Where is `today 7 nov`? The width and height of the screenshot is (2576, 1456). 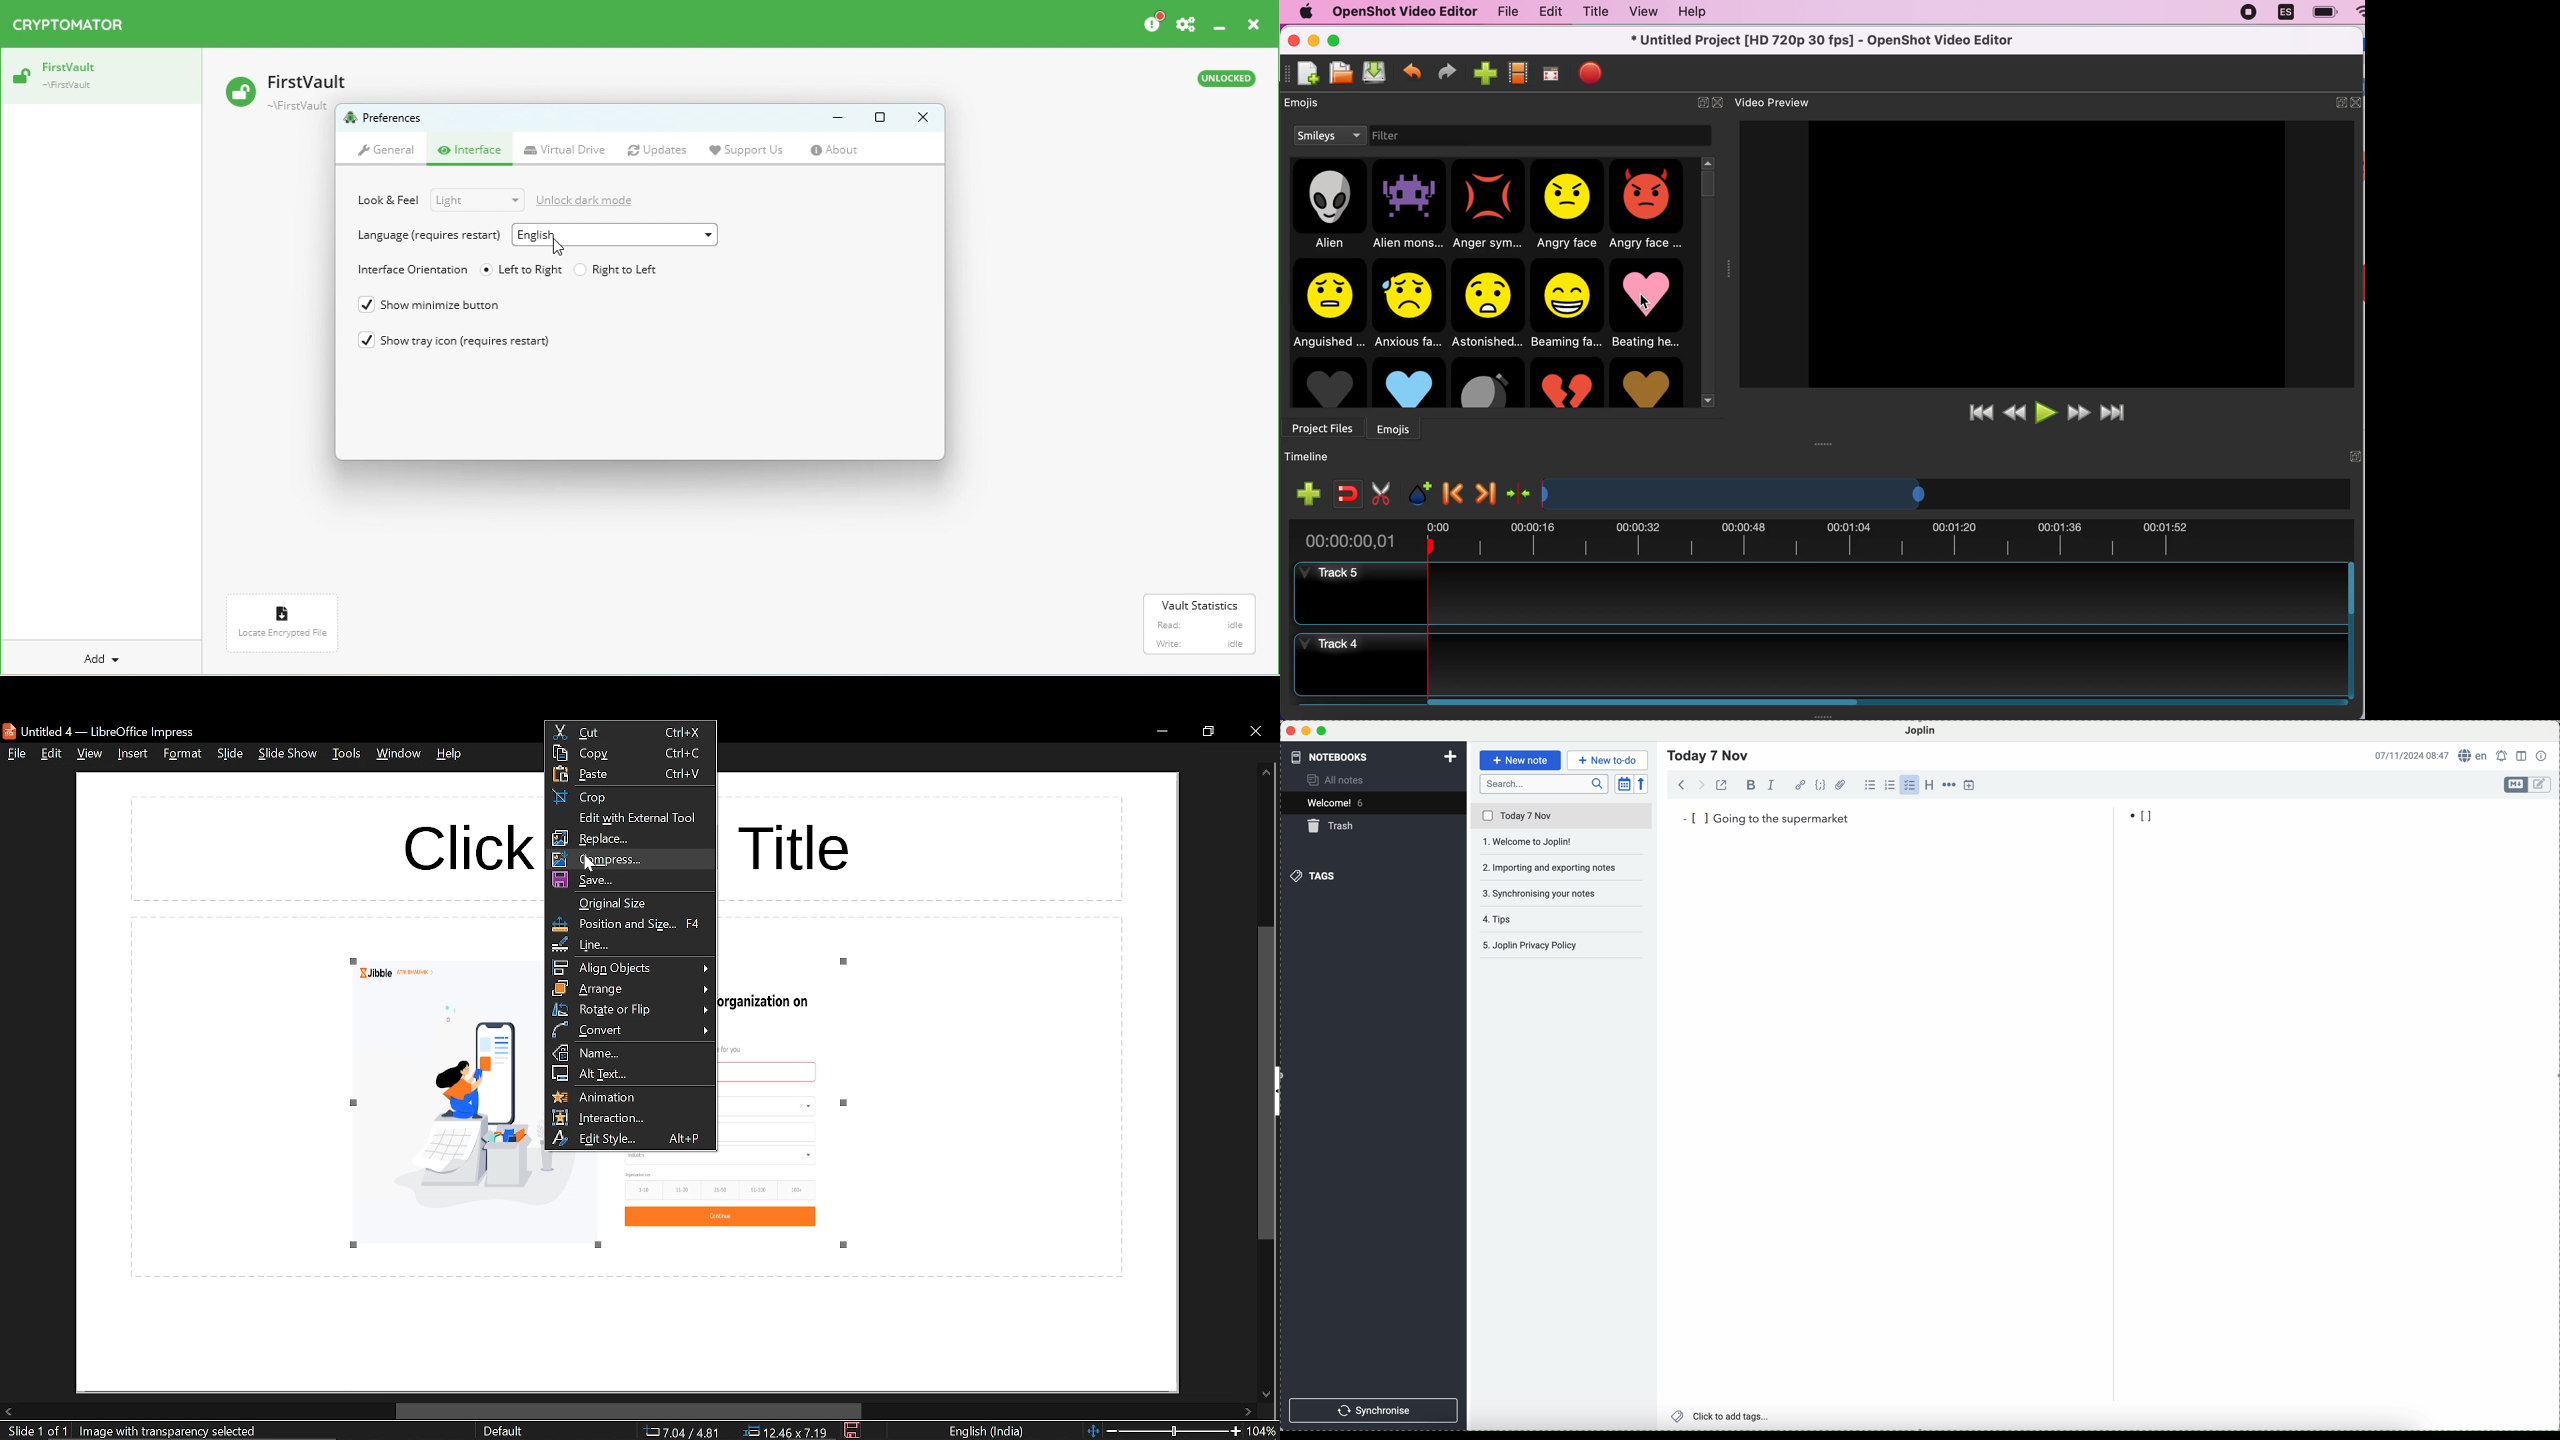
today 7 nov is located at coordinates (1562, 817).